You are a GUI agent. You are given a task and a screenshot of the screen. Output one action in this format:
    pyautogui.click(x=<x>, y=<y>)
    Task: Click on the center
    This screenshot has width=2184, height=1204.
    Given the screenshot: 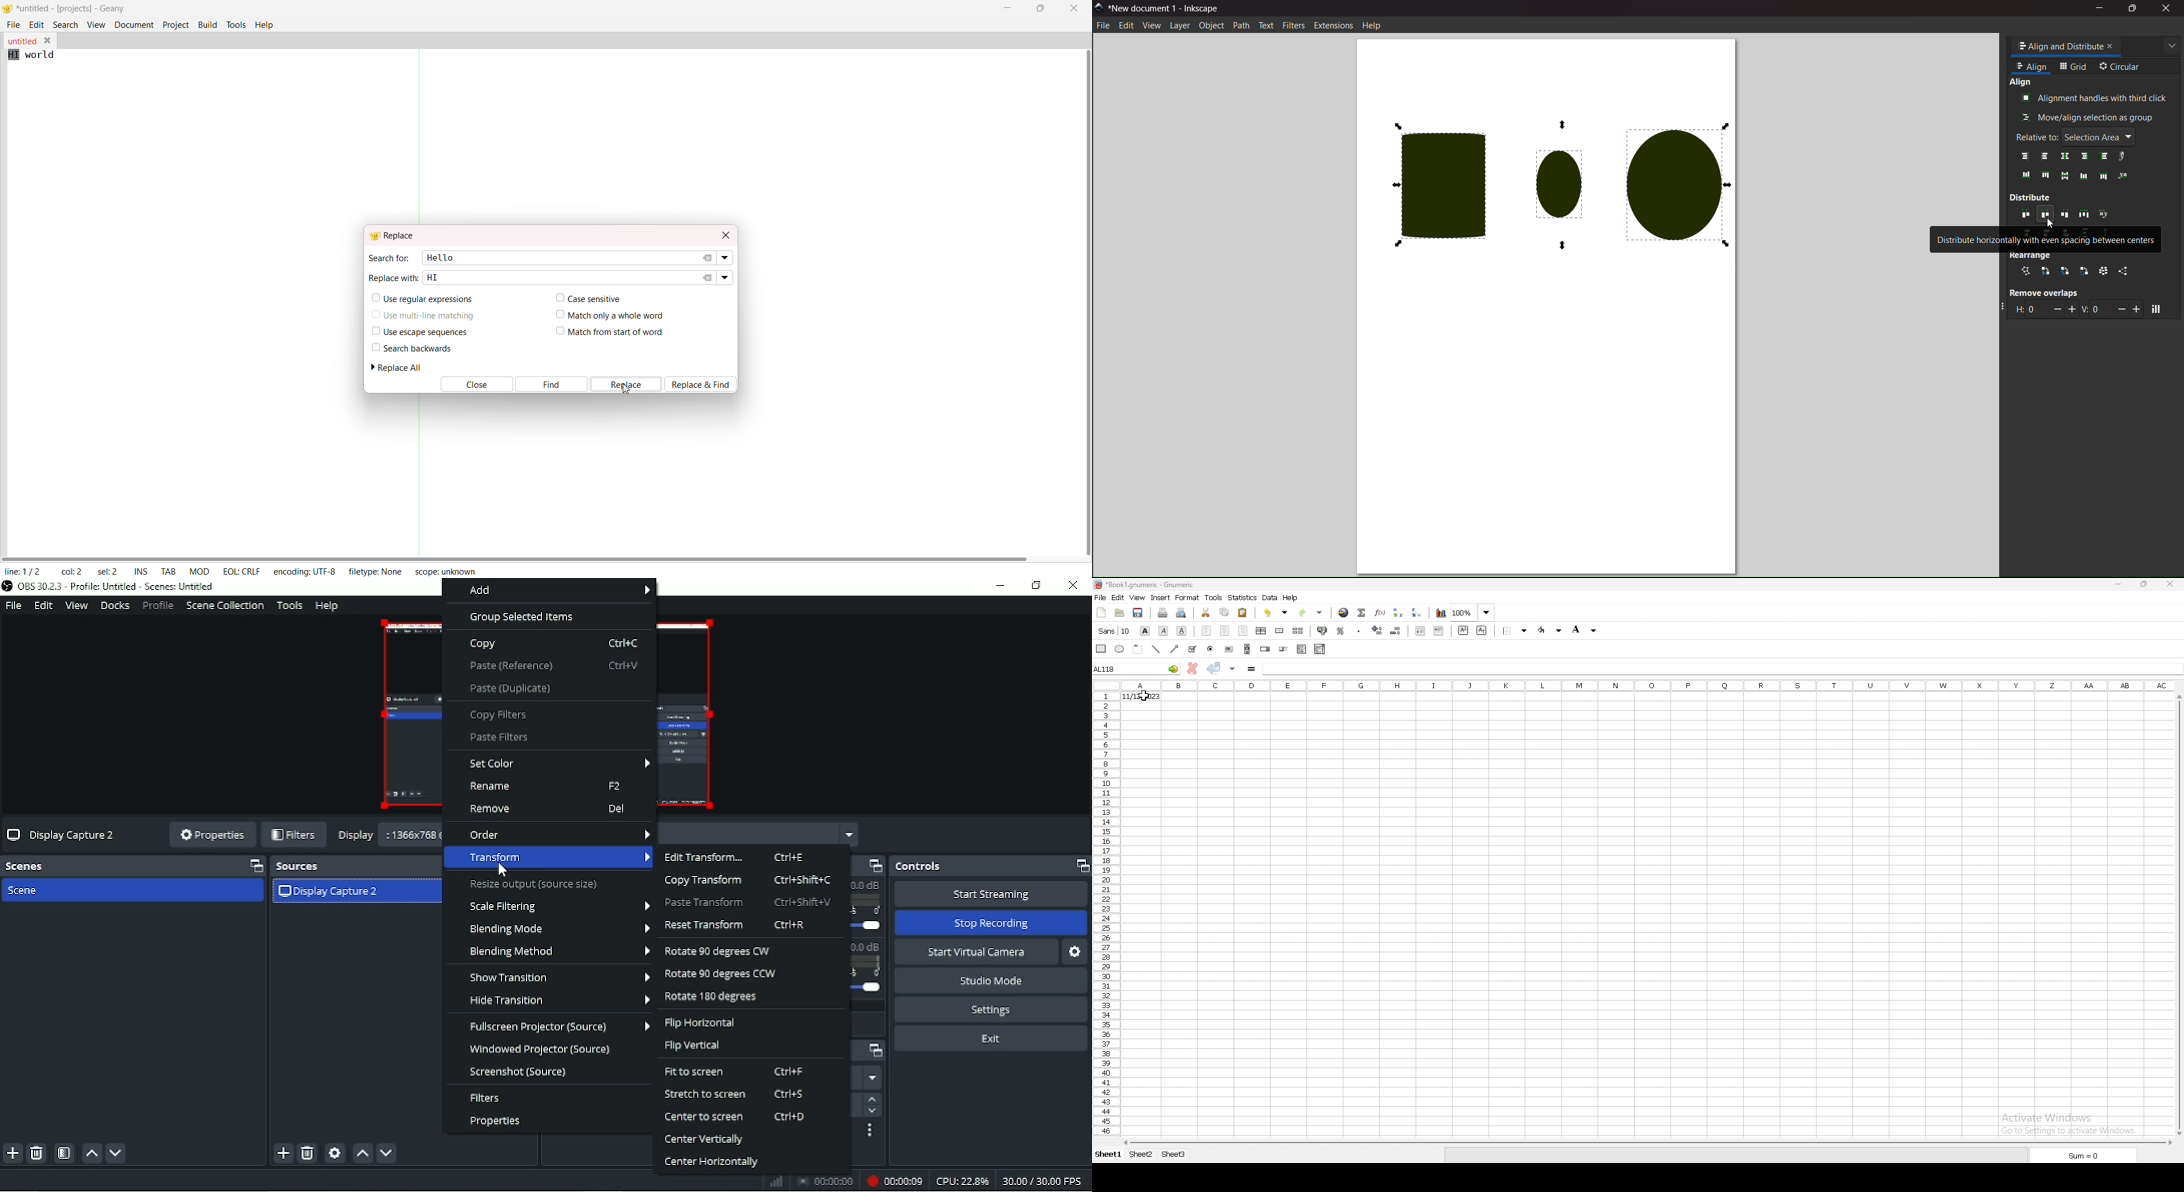 What is the action you would take?
    pyautogui.click(x=2066, y=158)
    